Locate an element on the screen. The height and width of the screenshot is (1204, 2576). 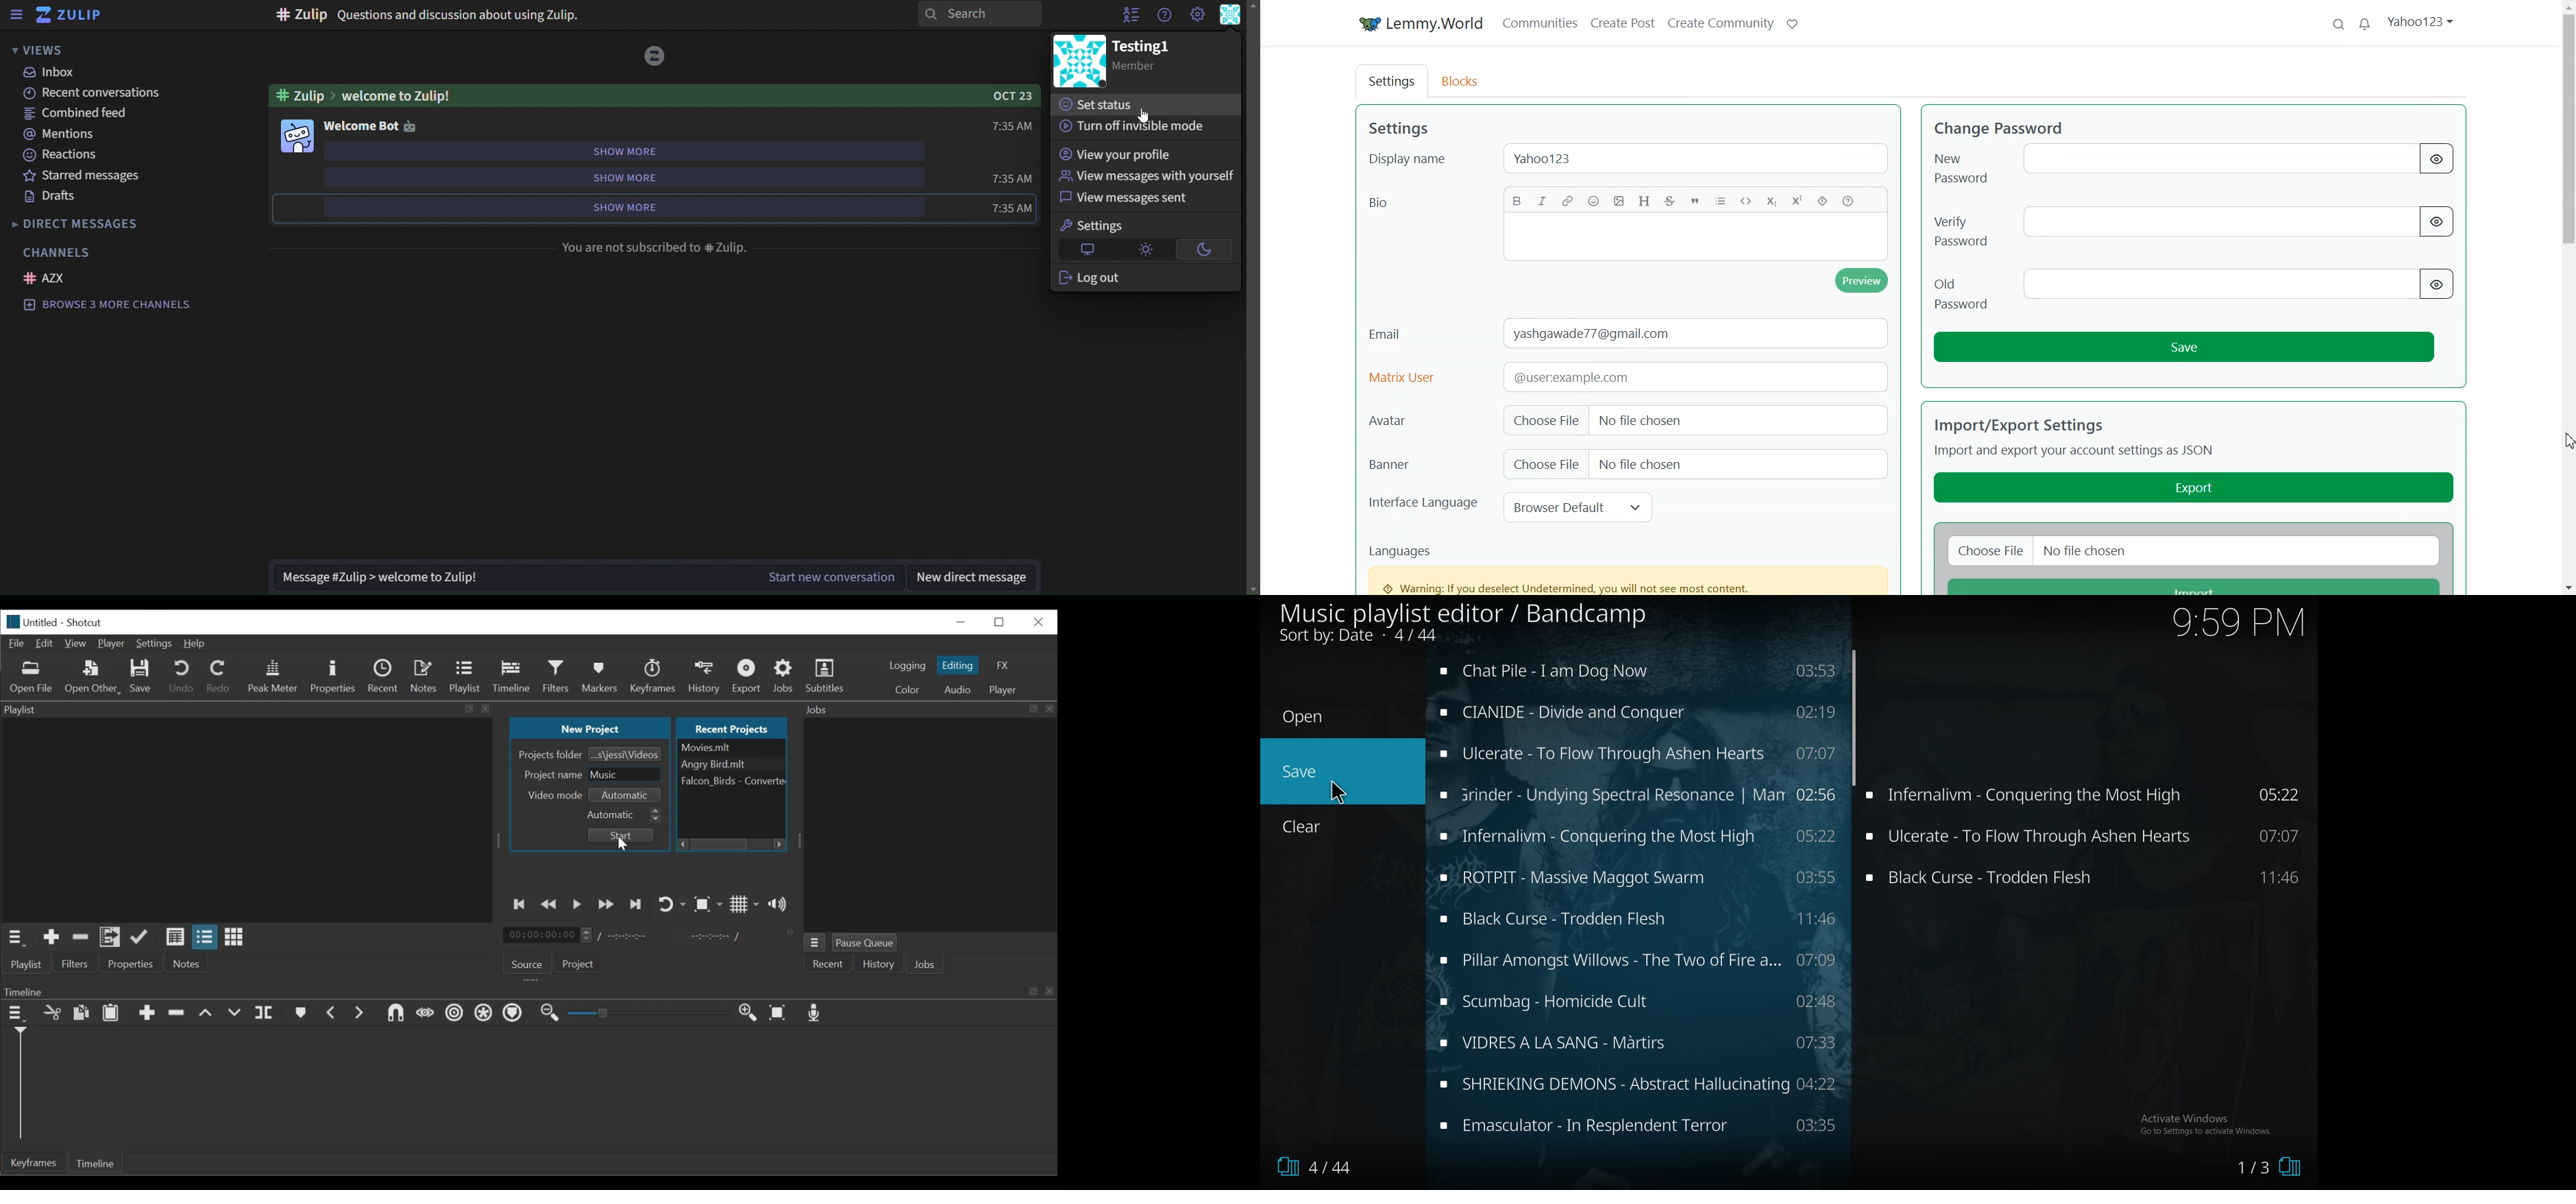
main menu is located at coordinates (1198, 14).